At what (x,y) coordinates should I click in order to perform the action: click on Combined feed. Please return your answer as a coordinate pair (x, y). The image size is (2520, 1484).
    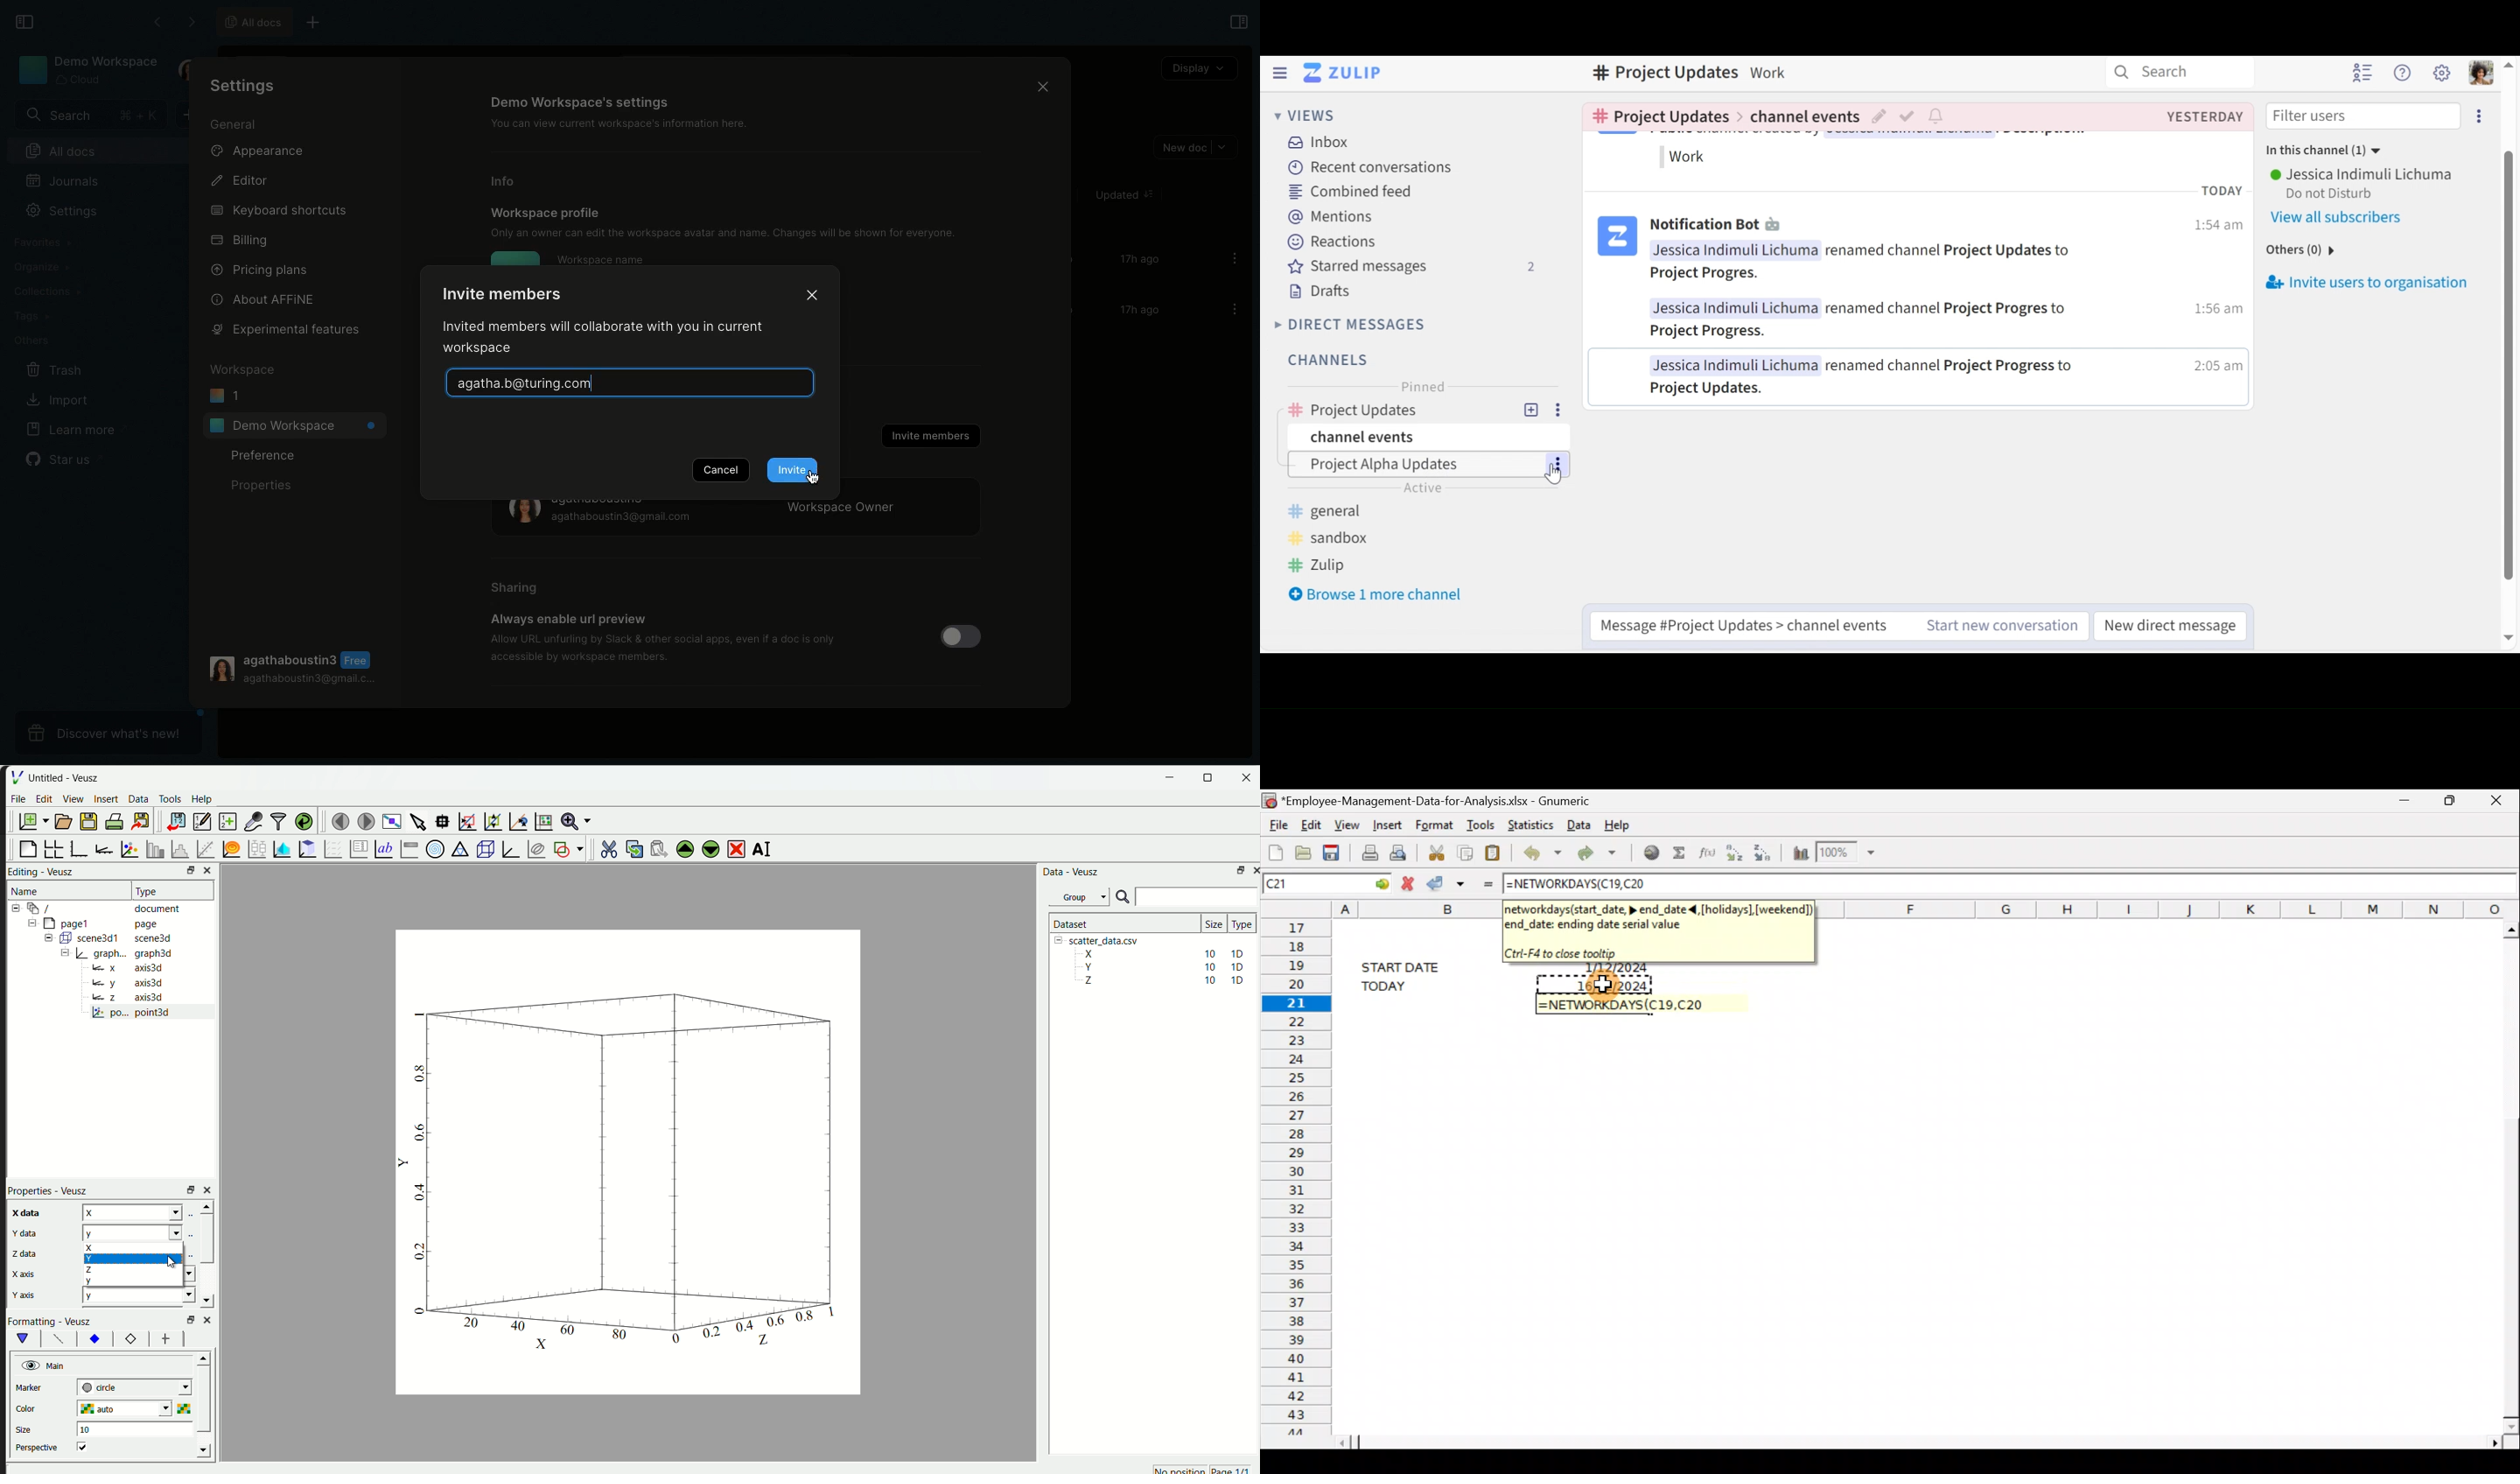
    Looking at the image, I should click on (1349, 192).